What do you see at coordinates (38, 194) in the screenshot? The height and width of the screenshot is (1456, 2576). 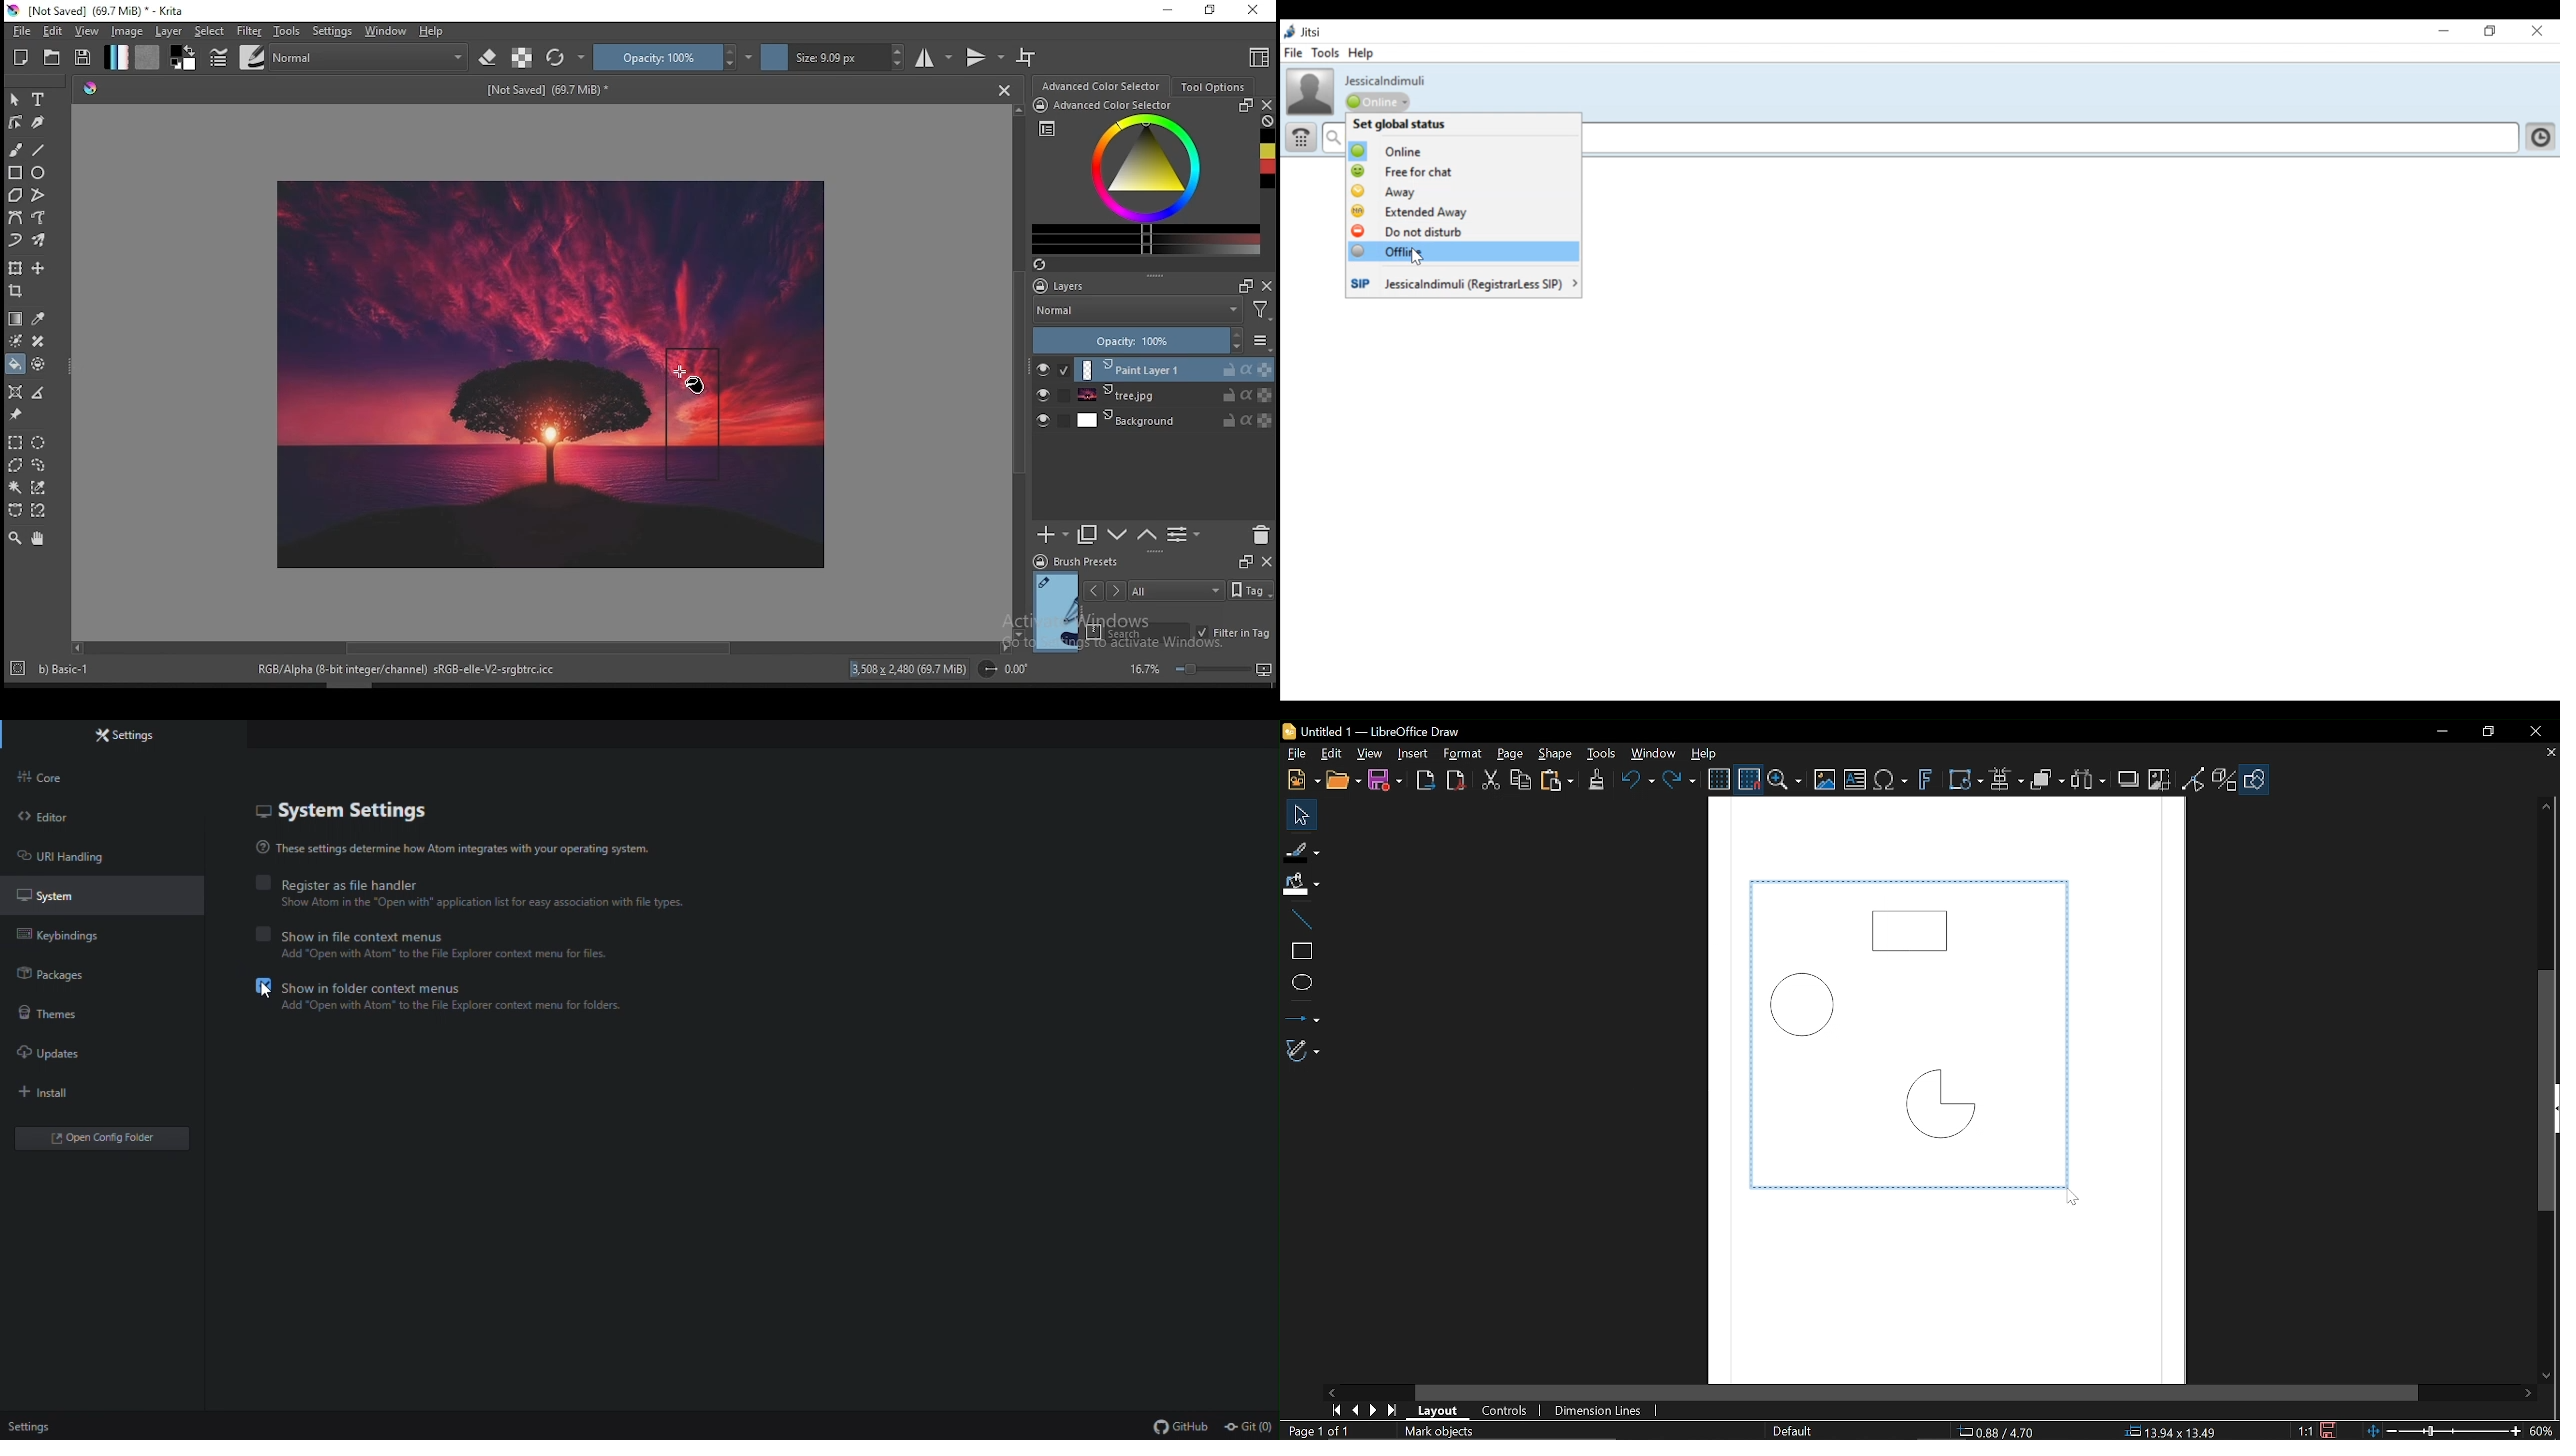 I see `polyline tool` at bounding box center [38, 194].